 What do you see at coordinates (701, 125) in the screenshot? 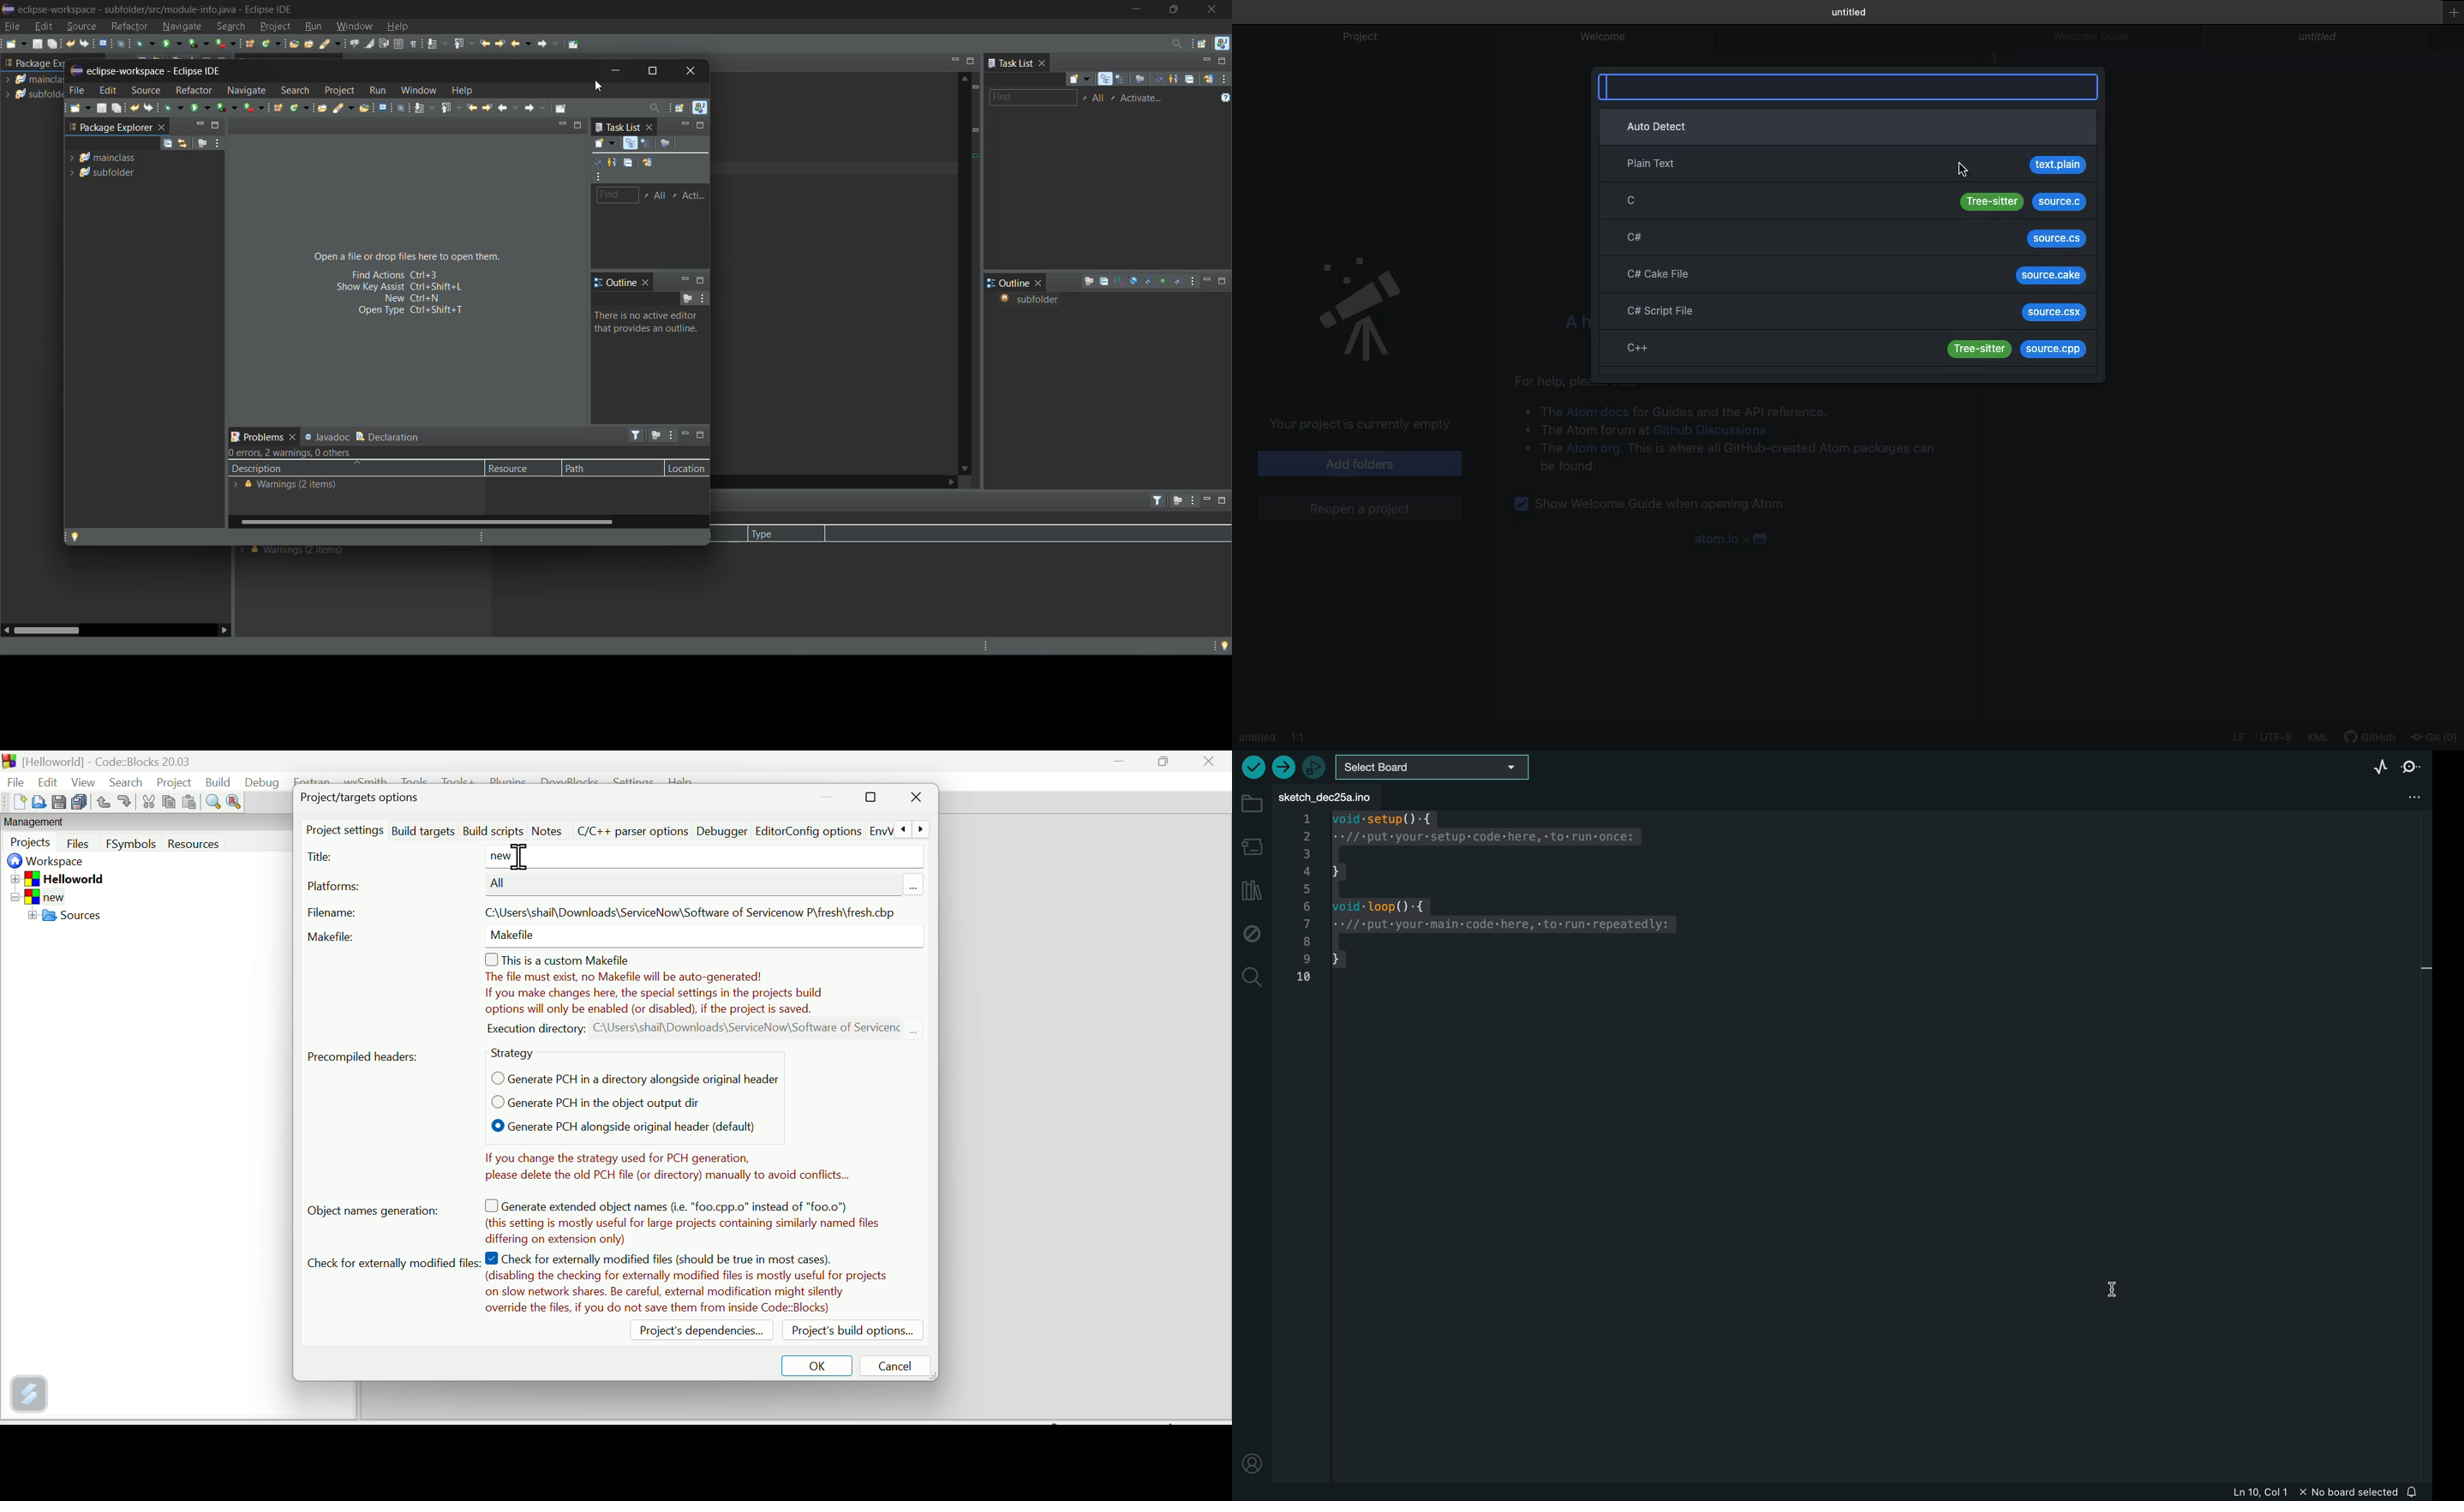
I see `maximize` at bounding box center [701, 125].